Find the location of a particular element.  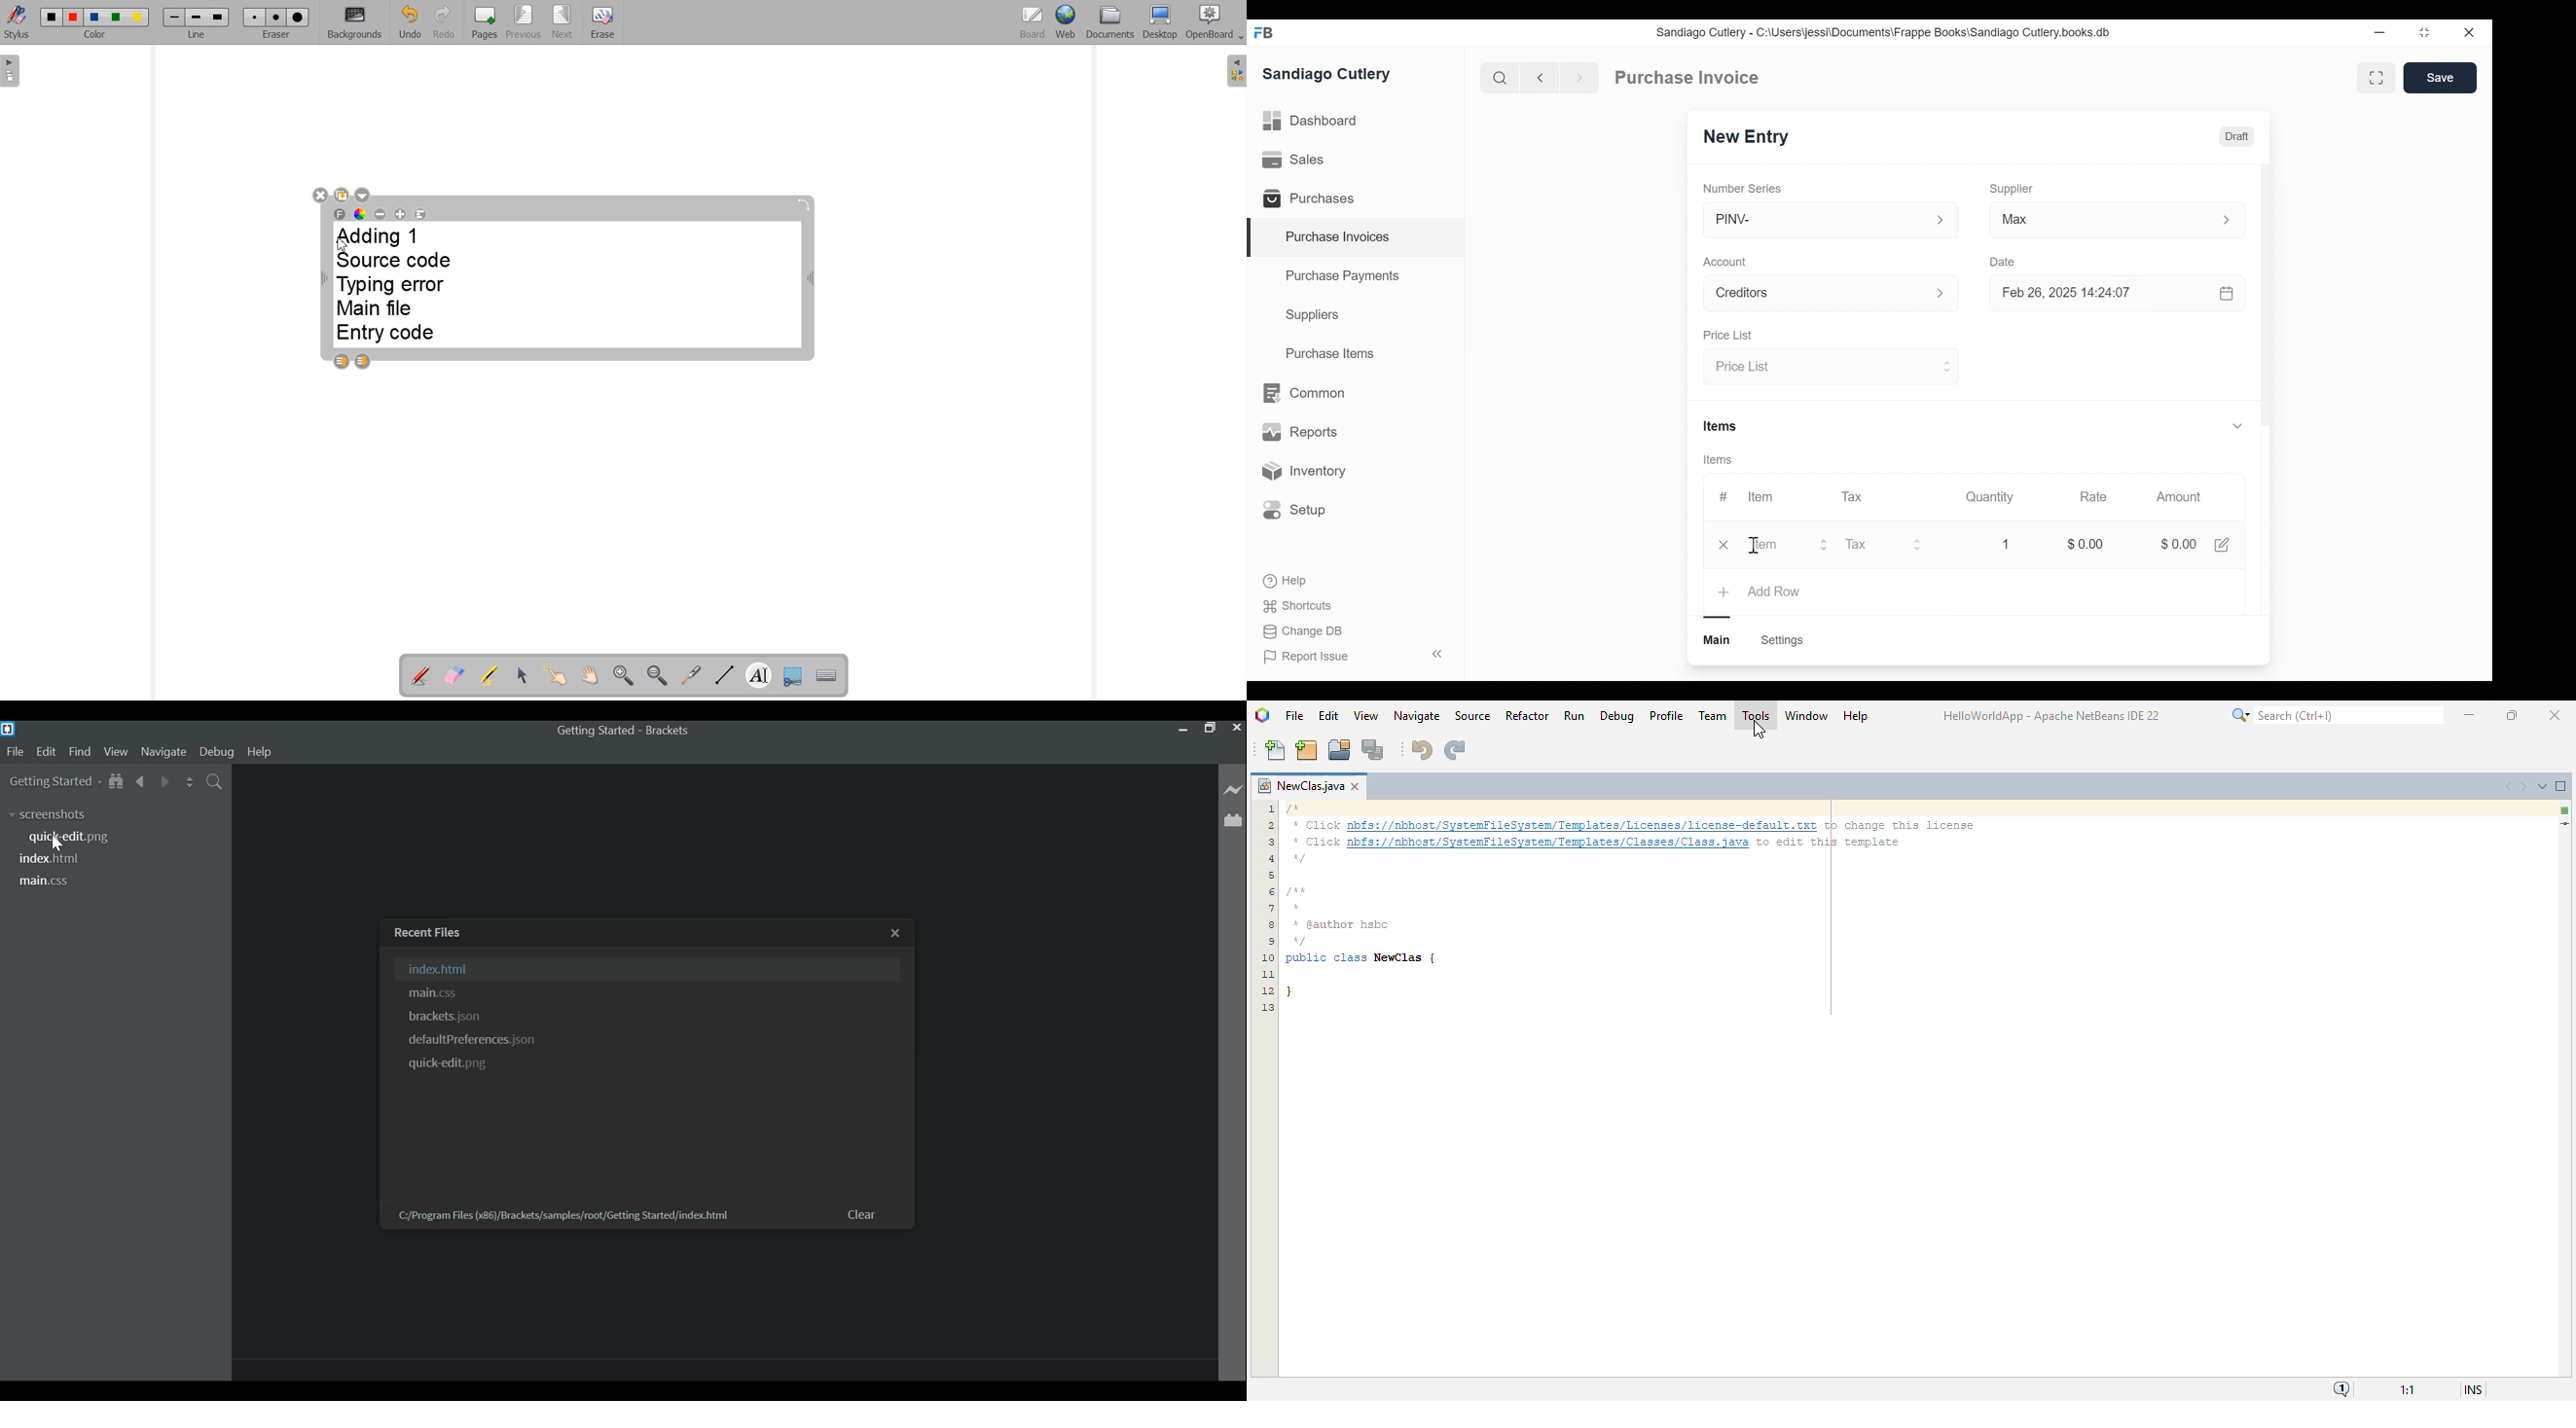

Items is located at coordinates (1722, 427).